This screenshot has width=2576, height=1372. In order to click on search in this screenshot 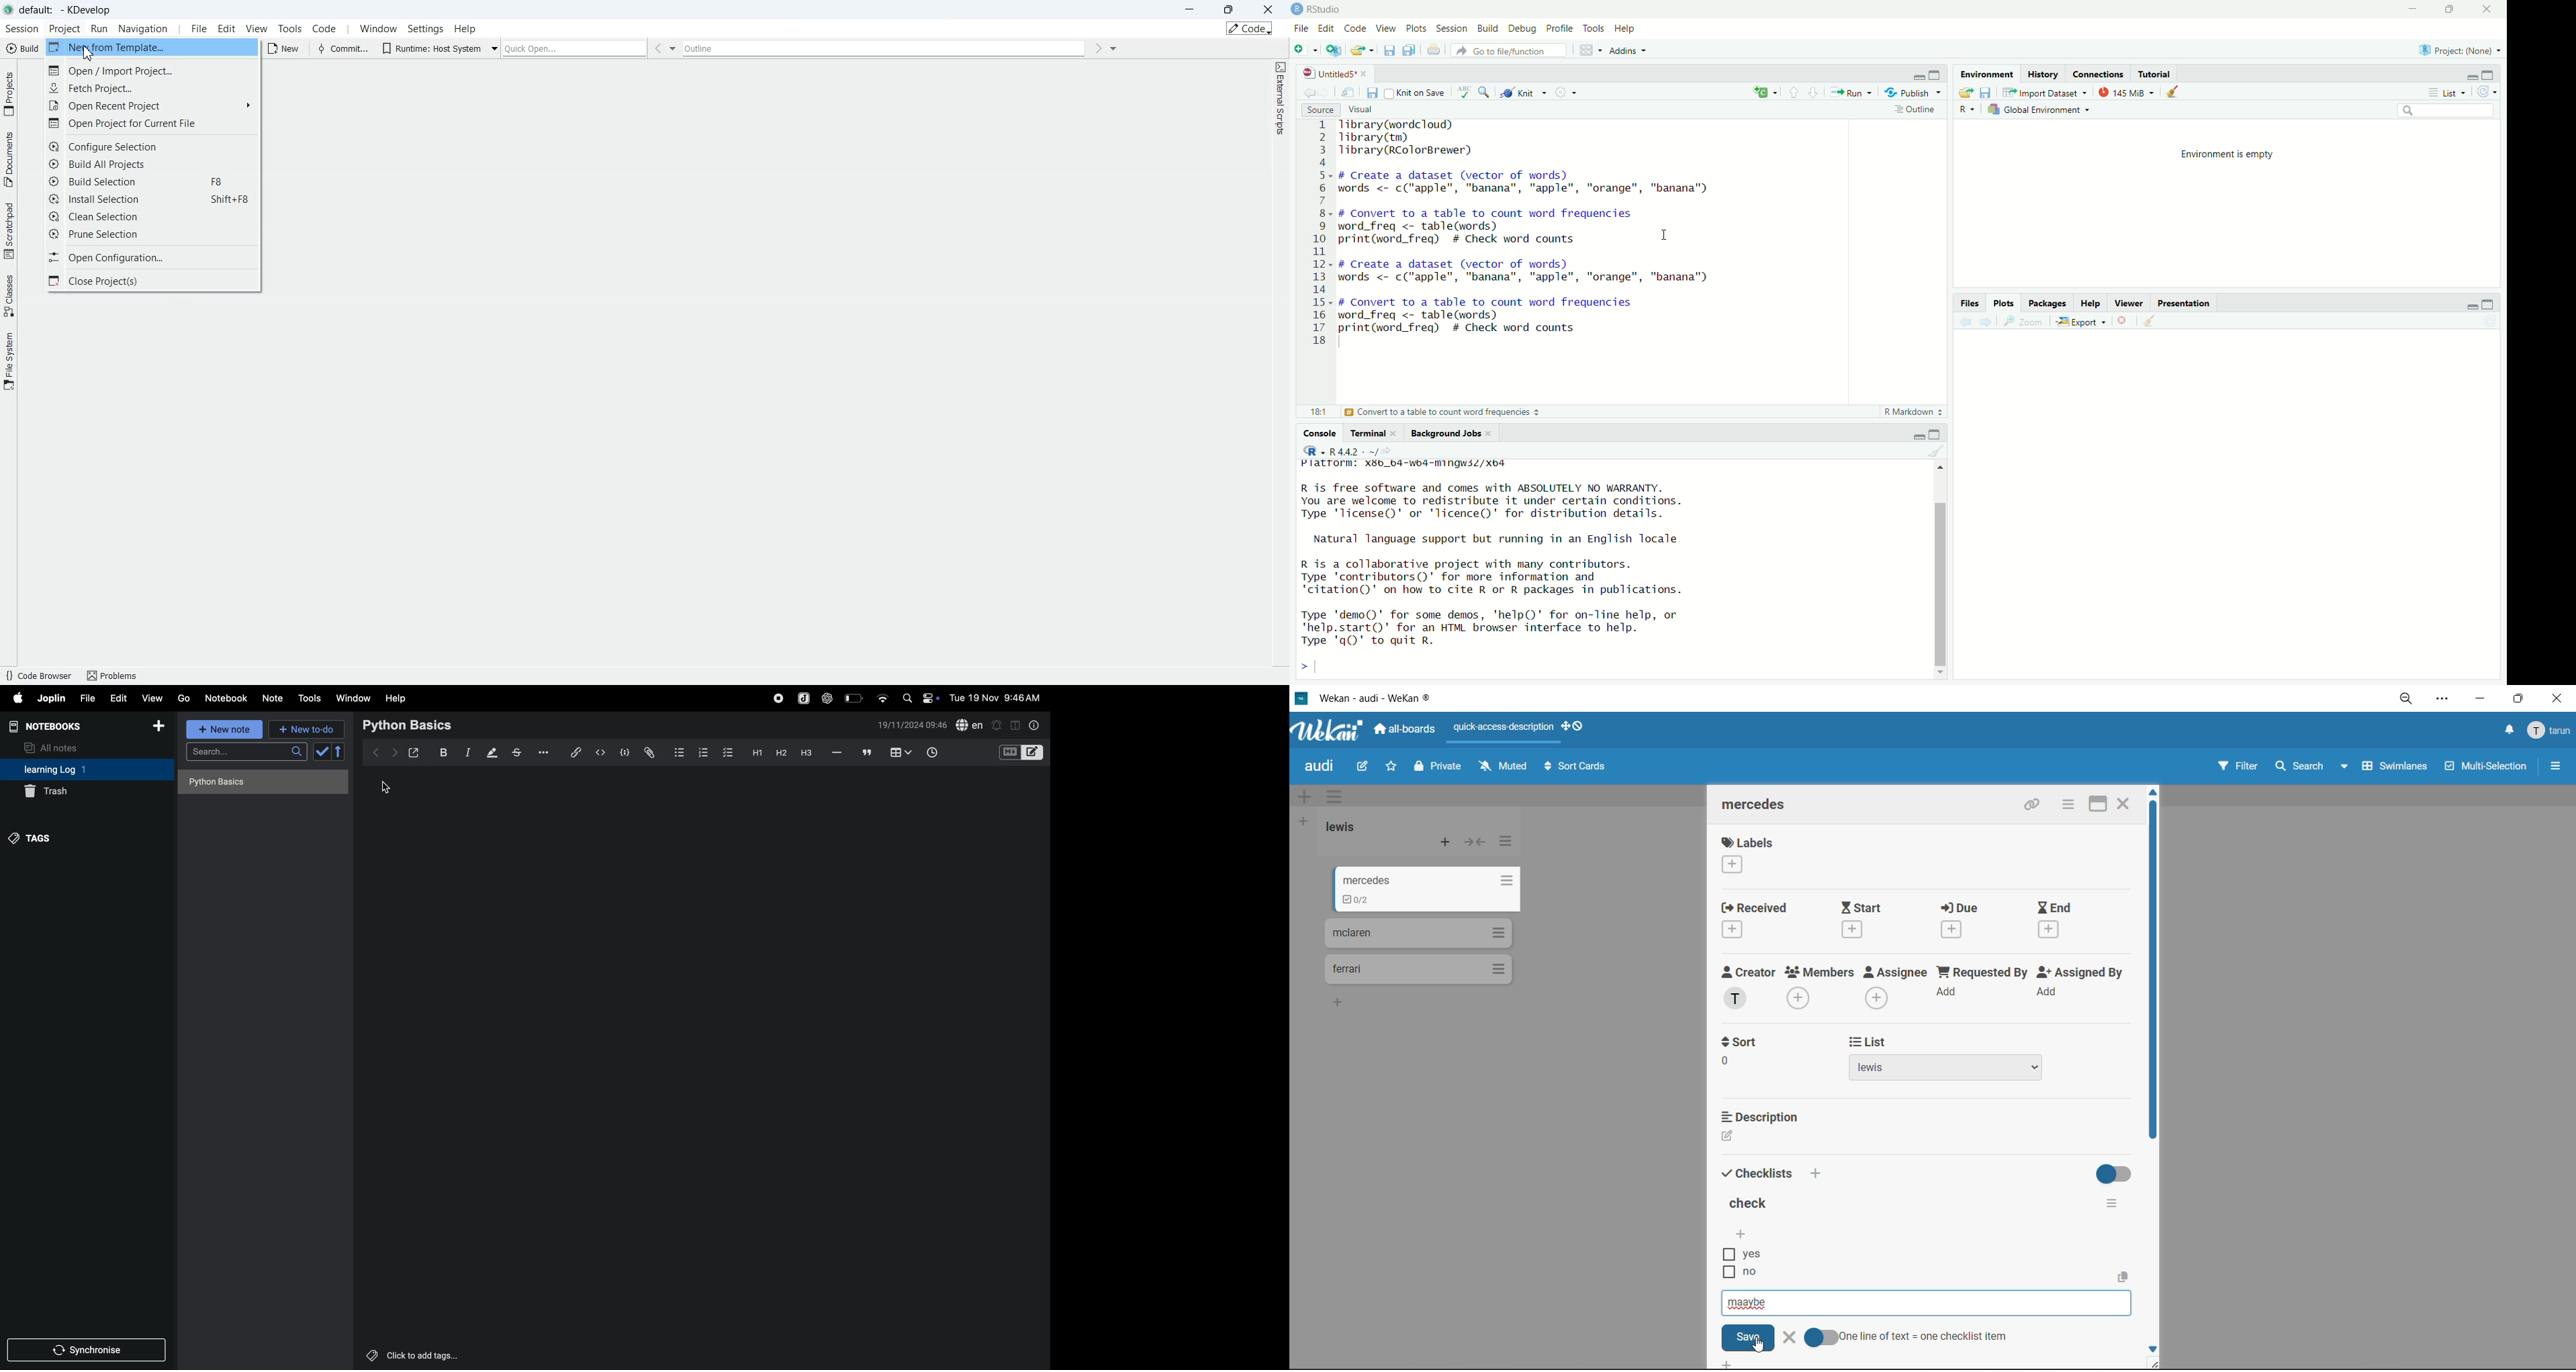, I will do `click(246, 755)`.